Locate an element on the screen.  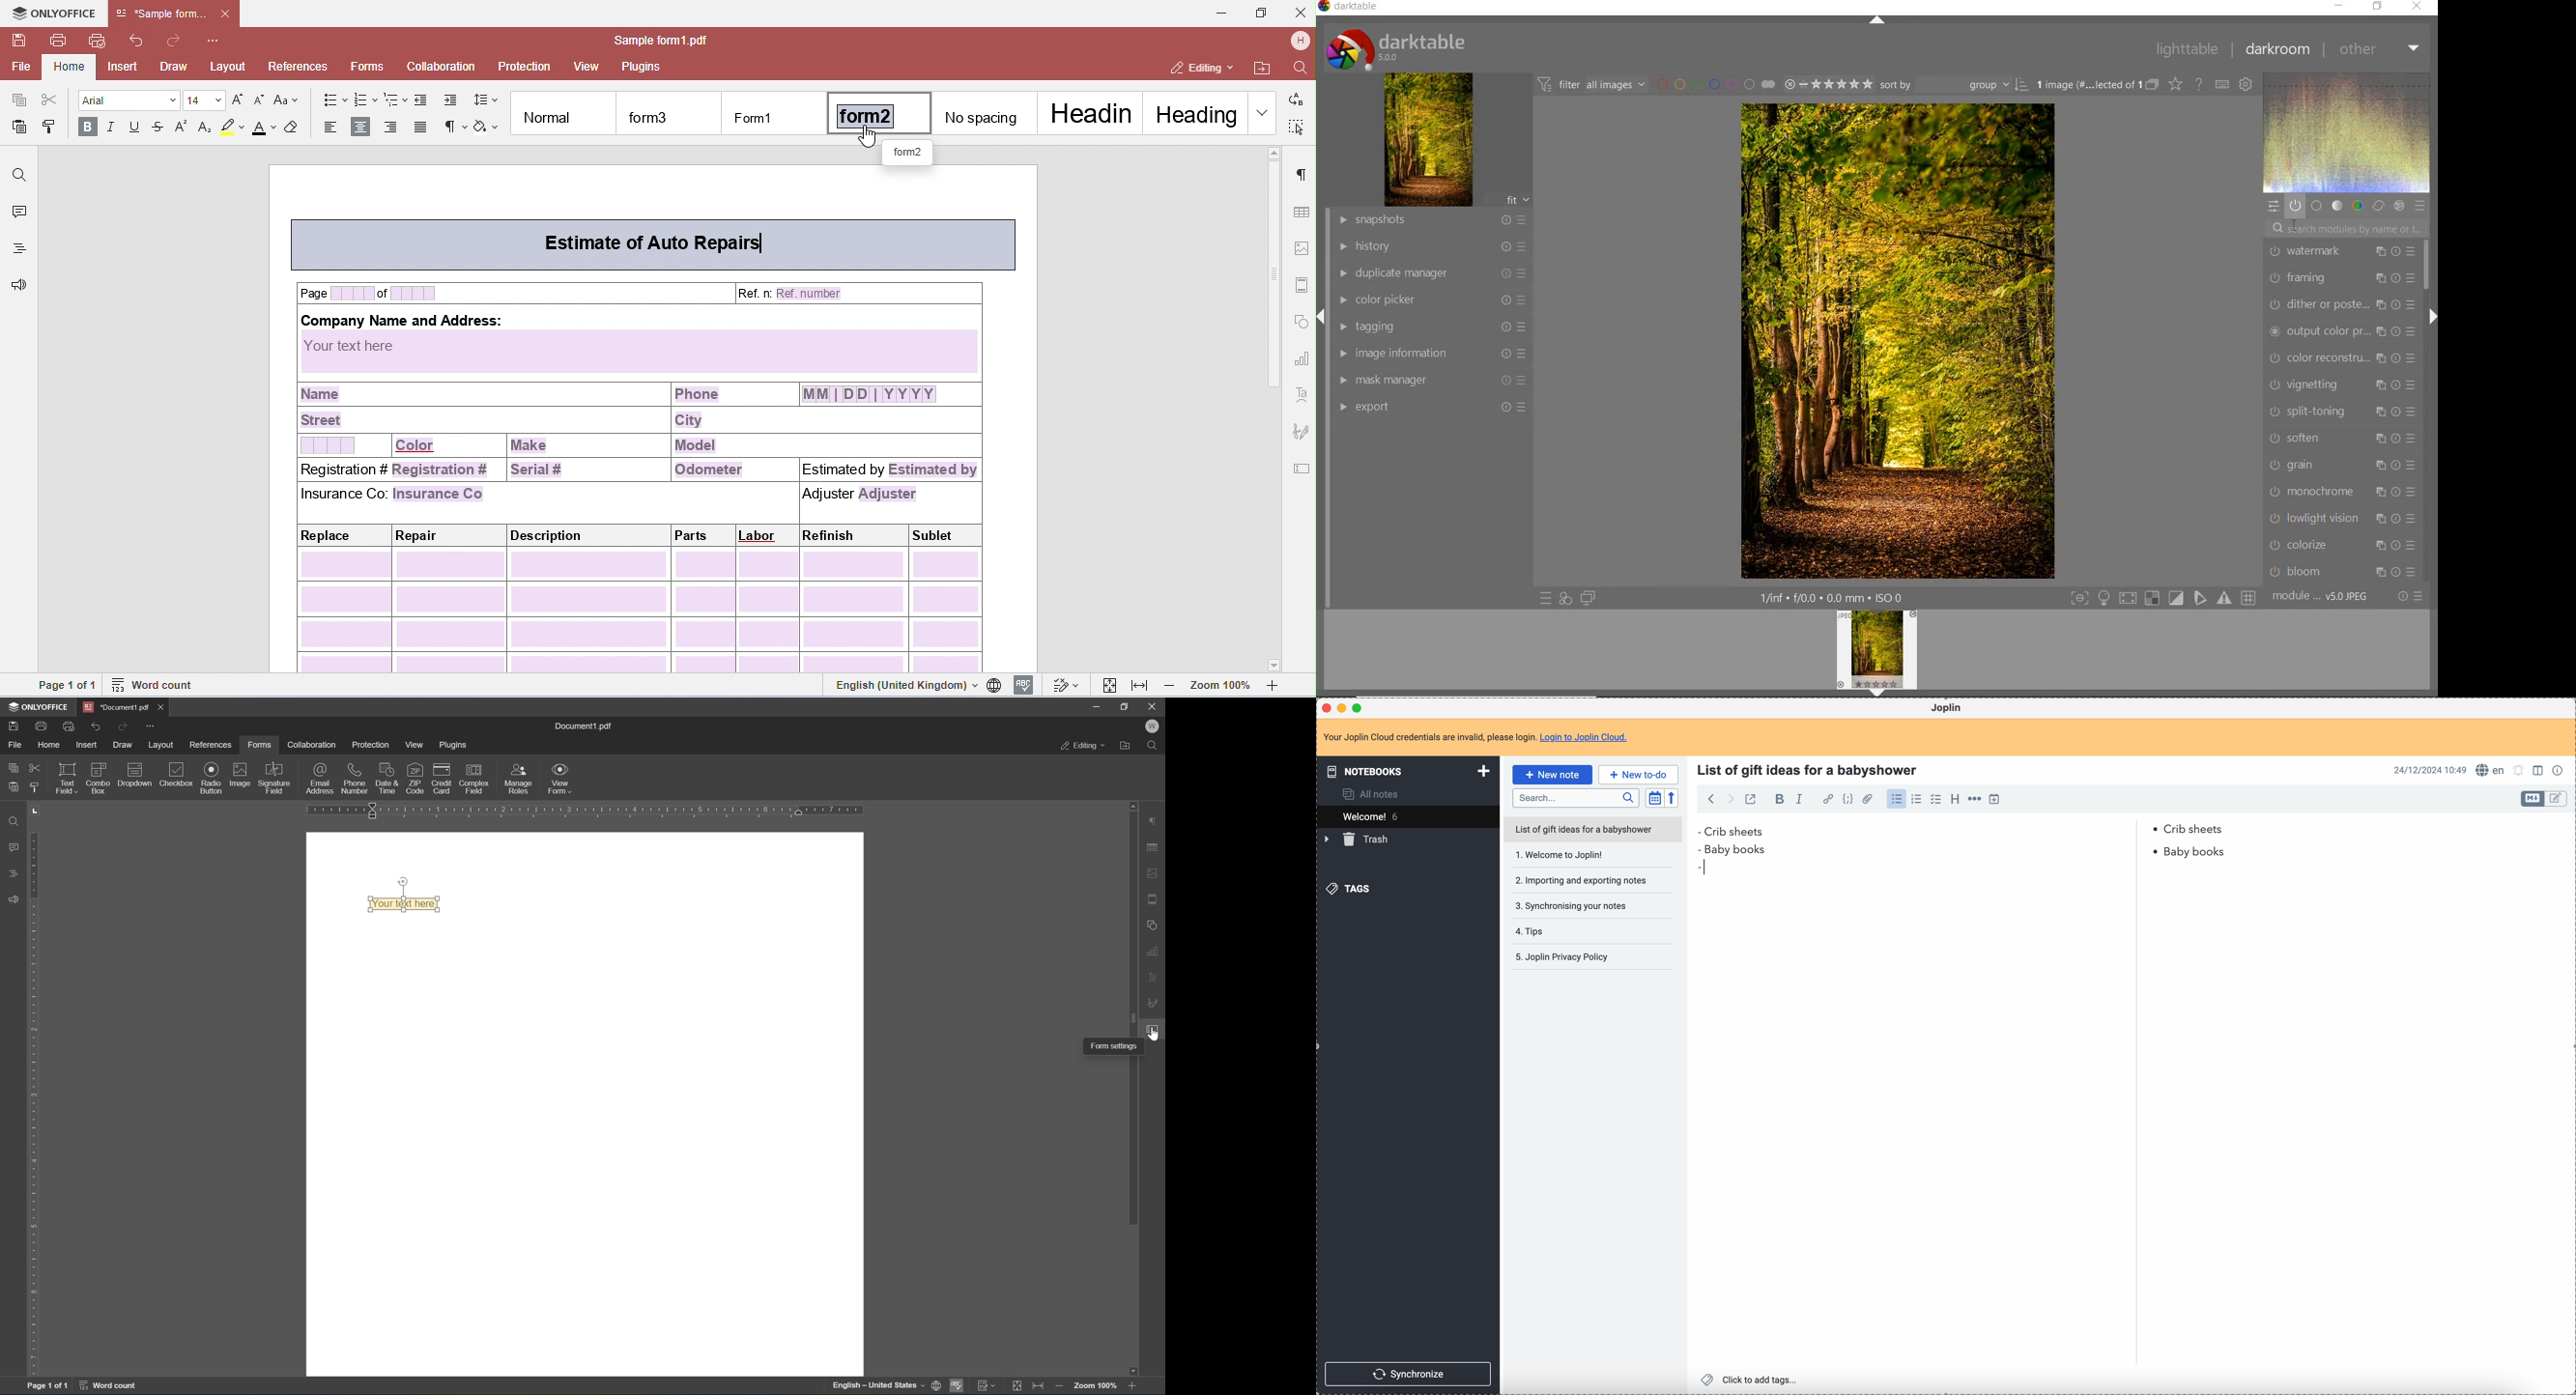
bullet point is located at coordinates (1706, 867).